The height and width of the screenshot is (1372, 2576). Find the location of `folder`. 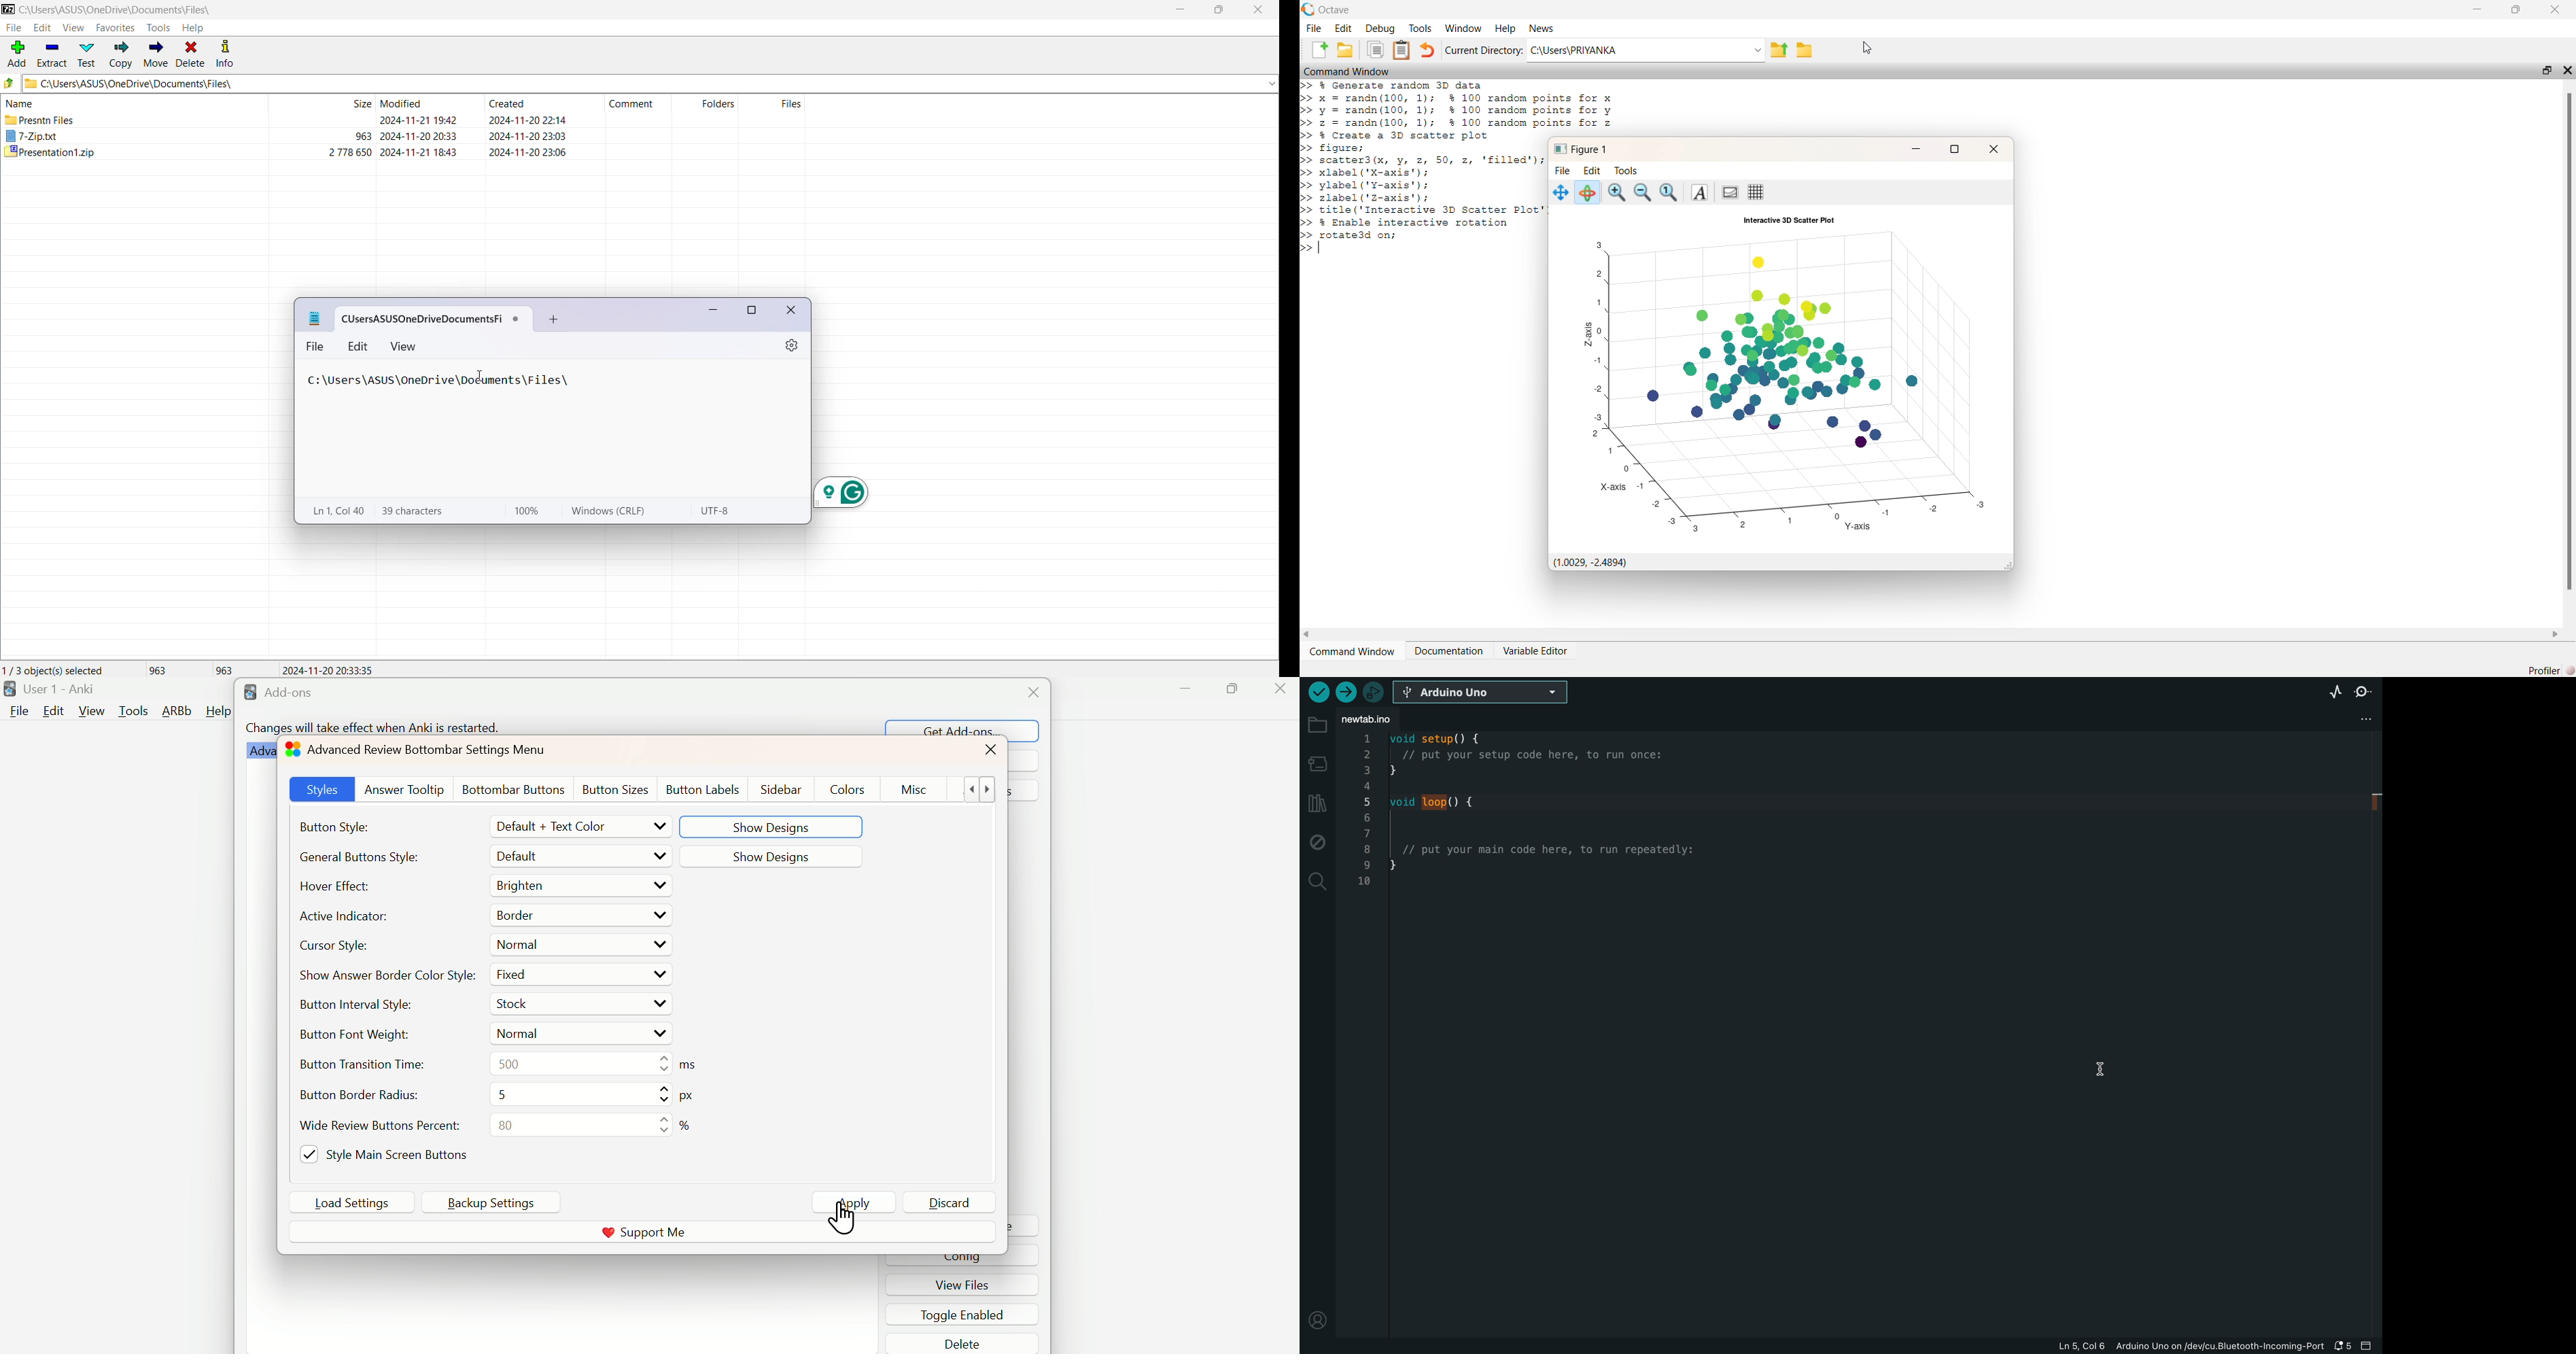

folder is located at coordinates (1805, 50).